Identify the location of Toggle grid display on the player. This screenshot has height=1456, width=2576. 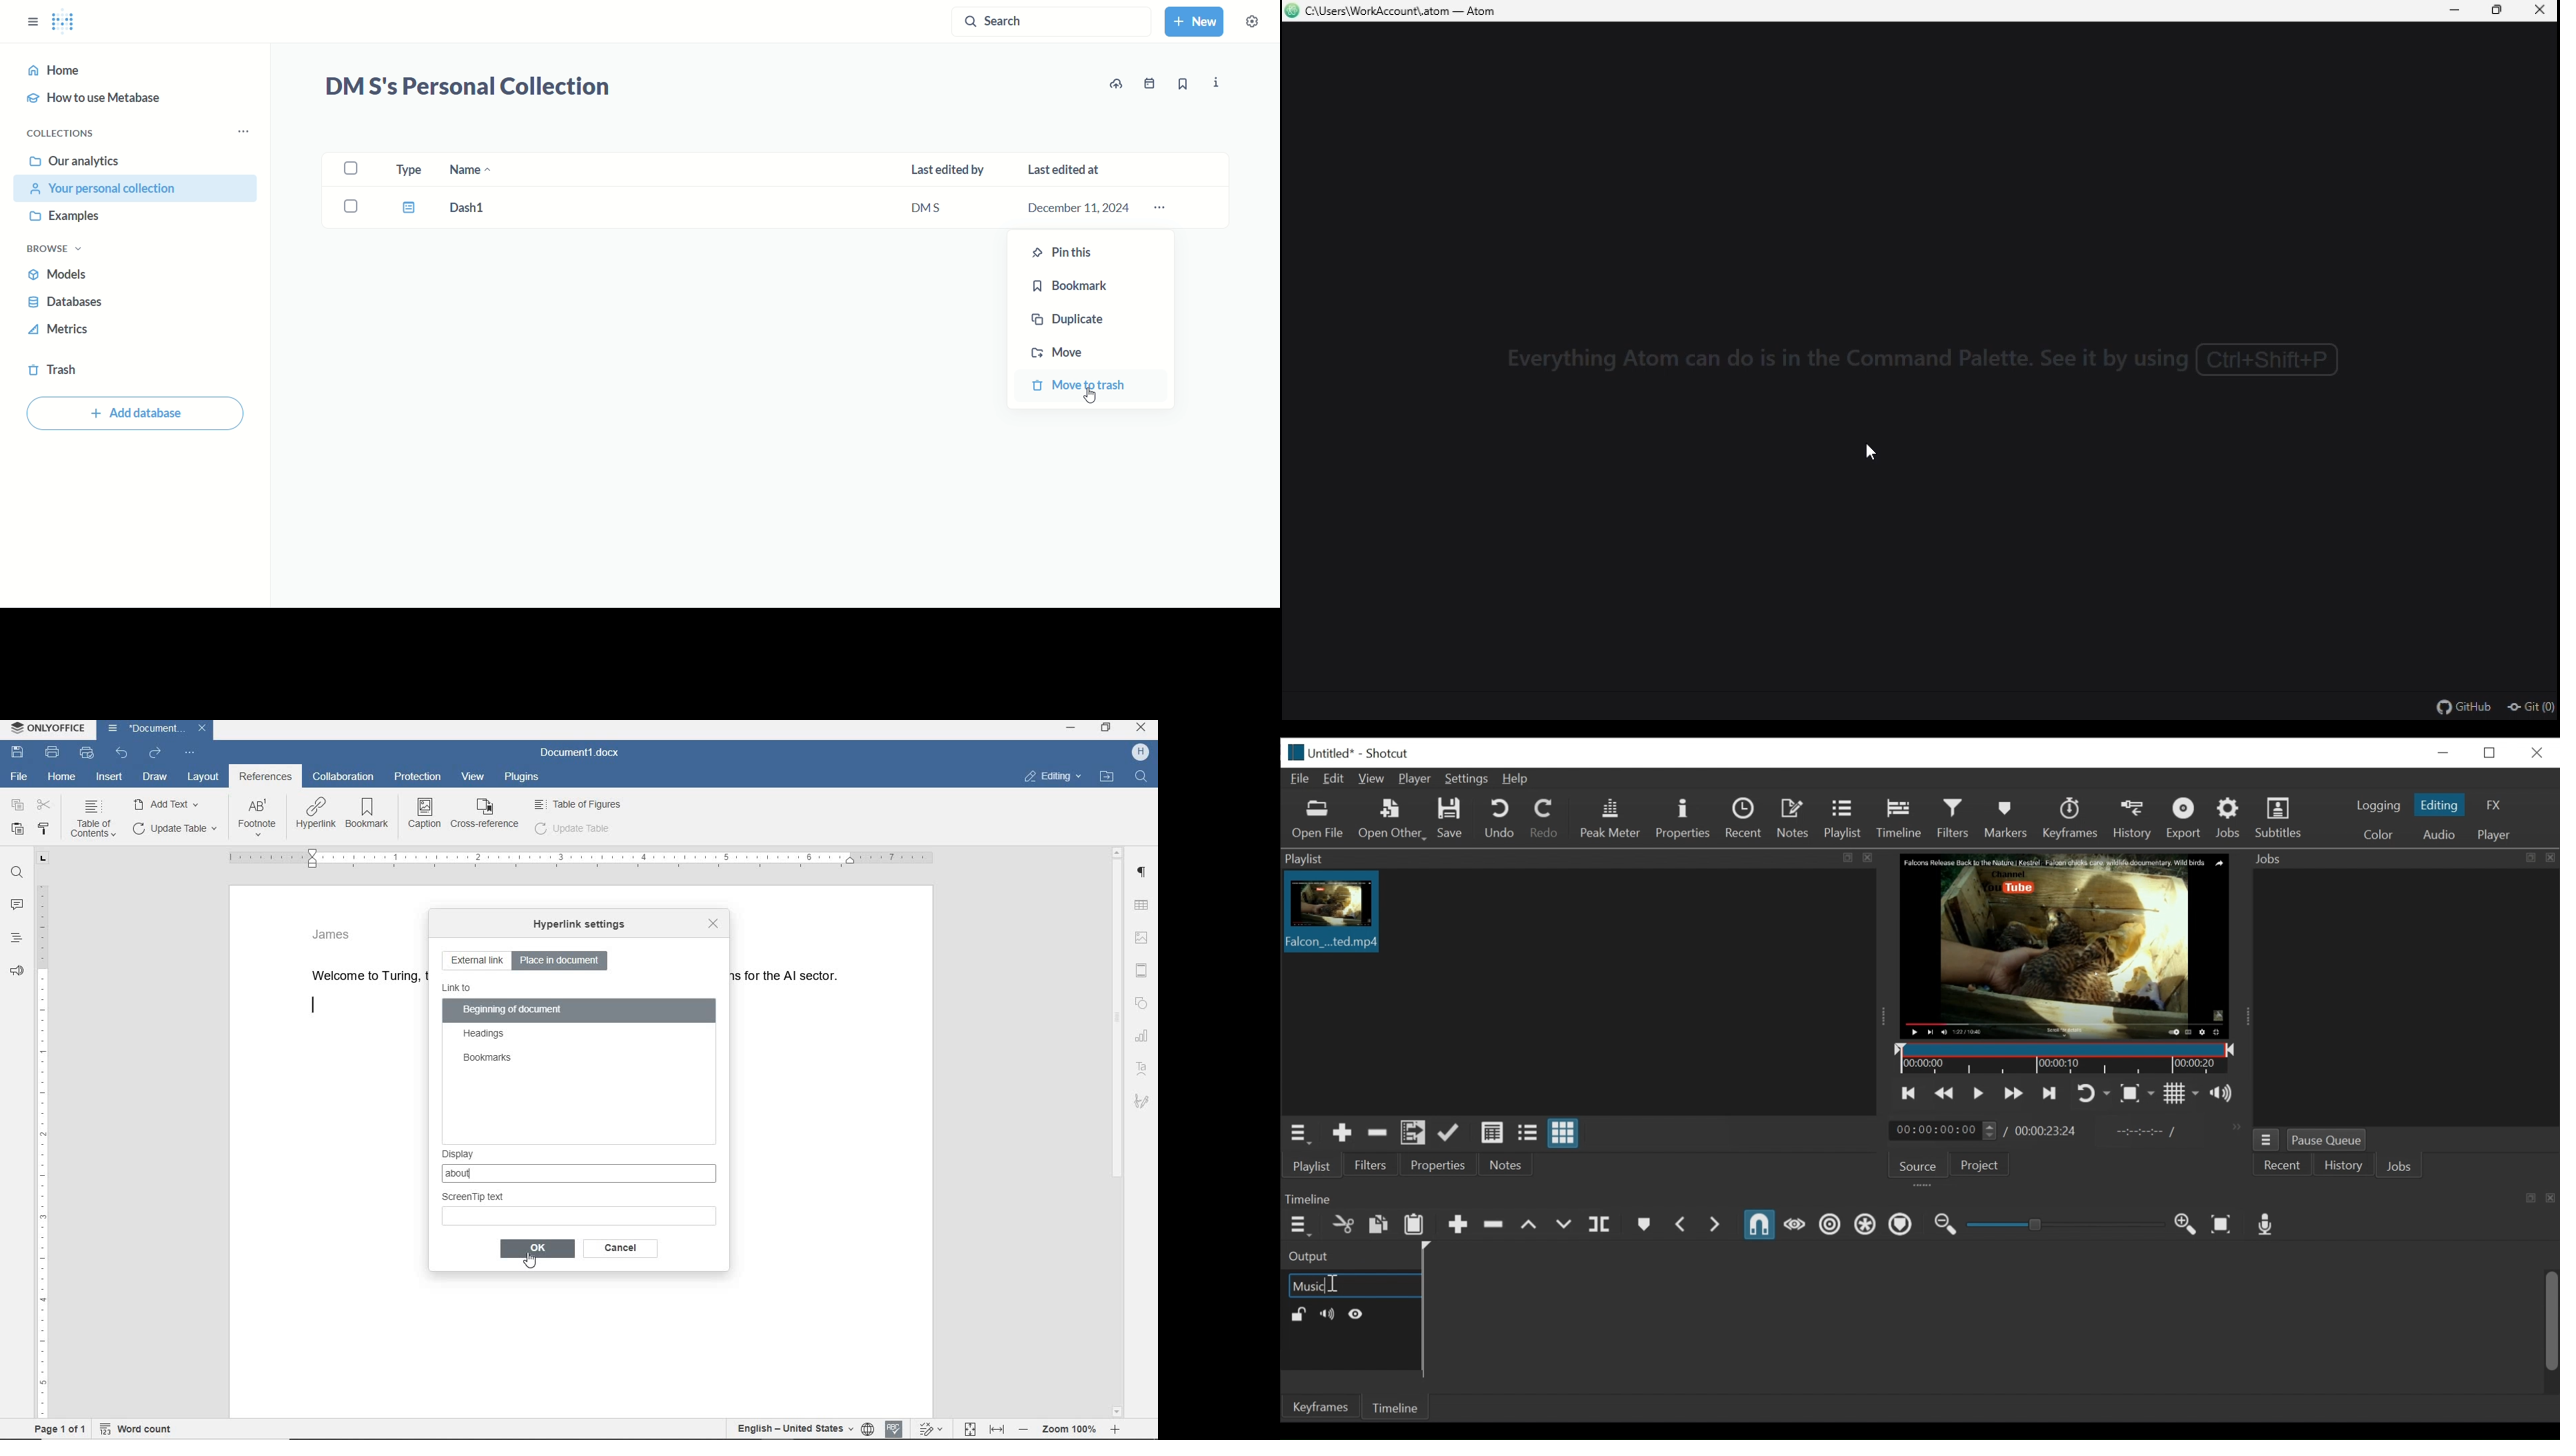
(2181, 1093).